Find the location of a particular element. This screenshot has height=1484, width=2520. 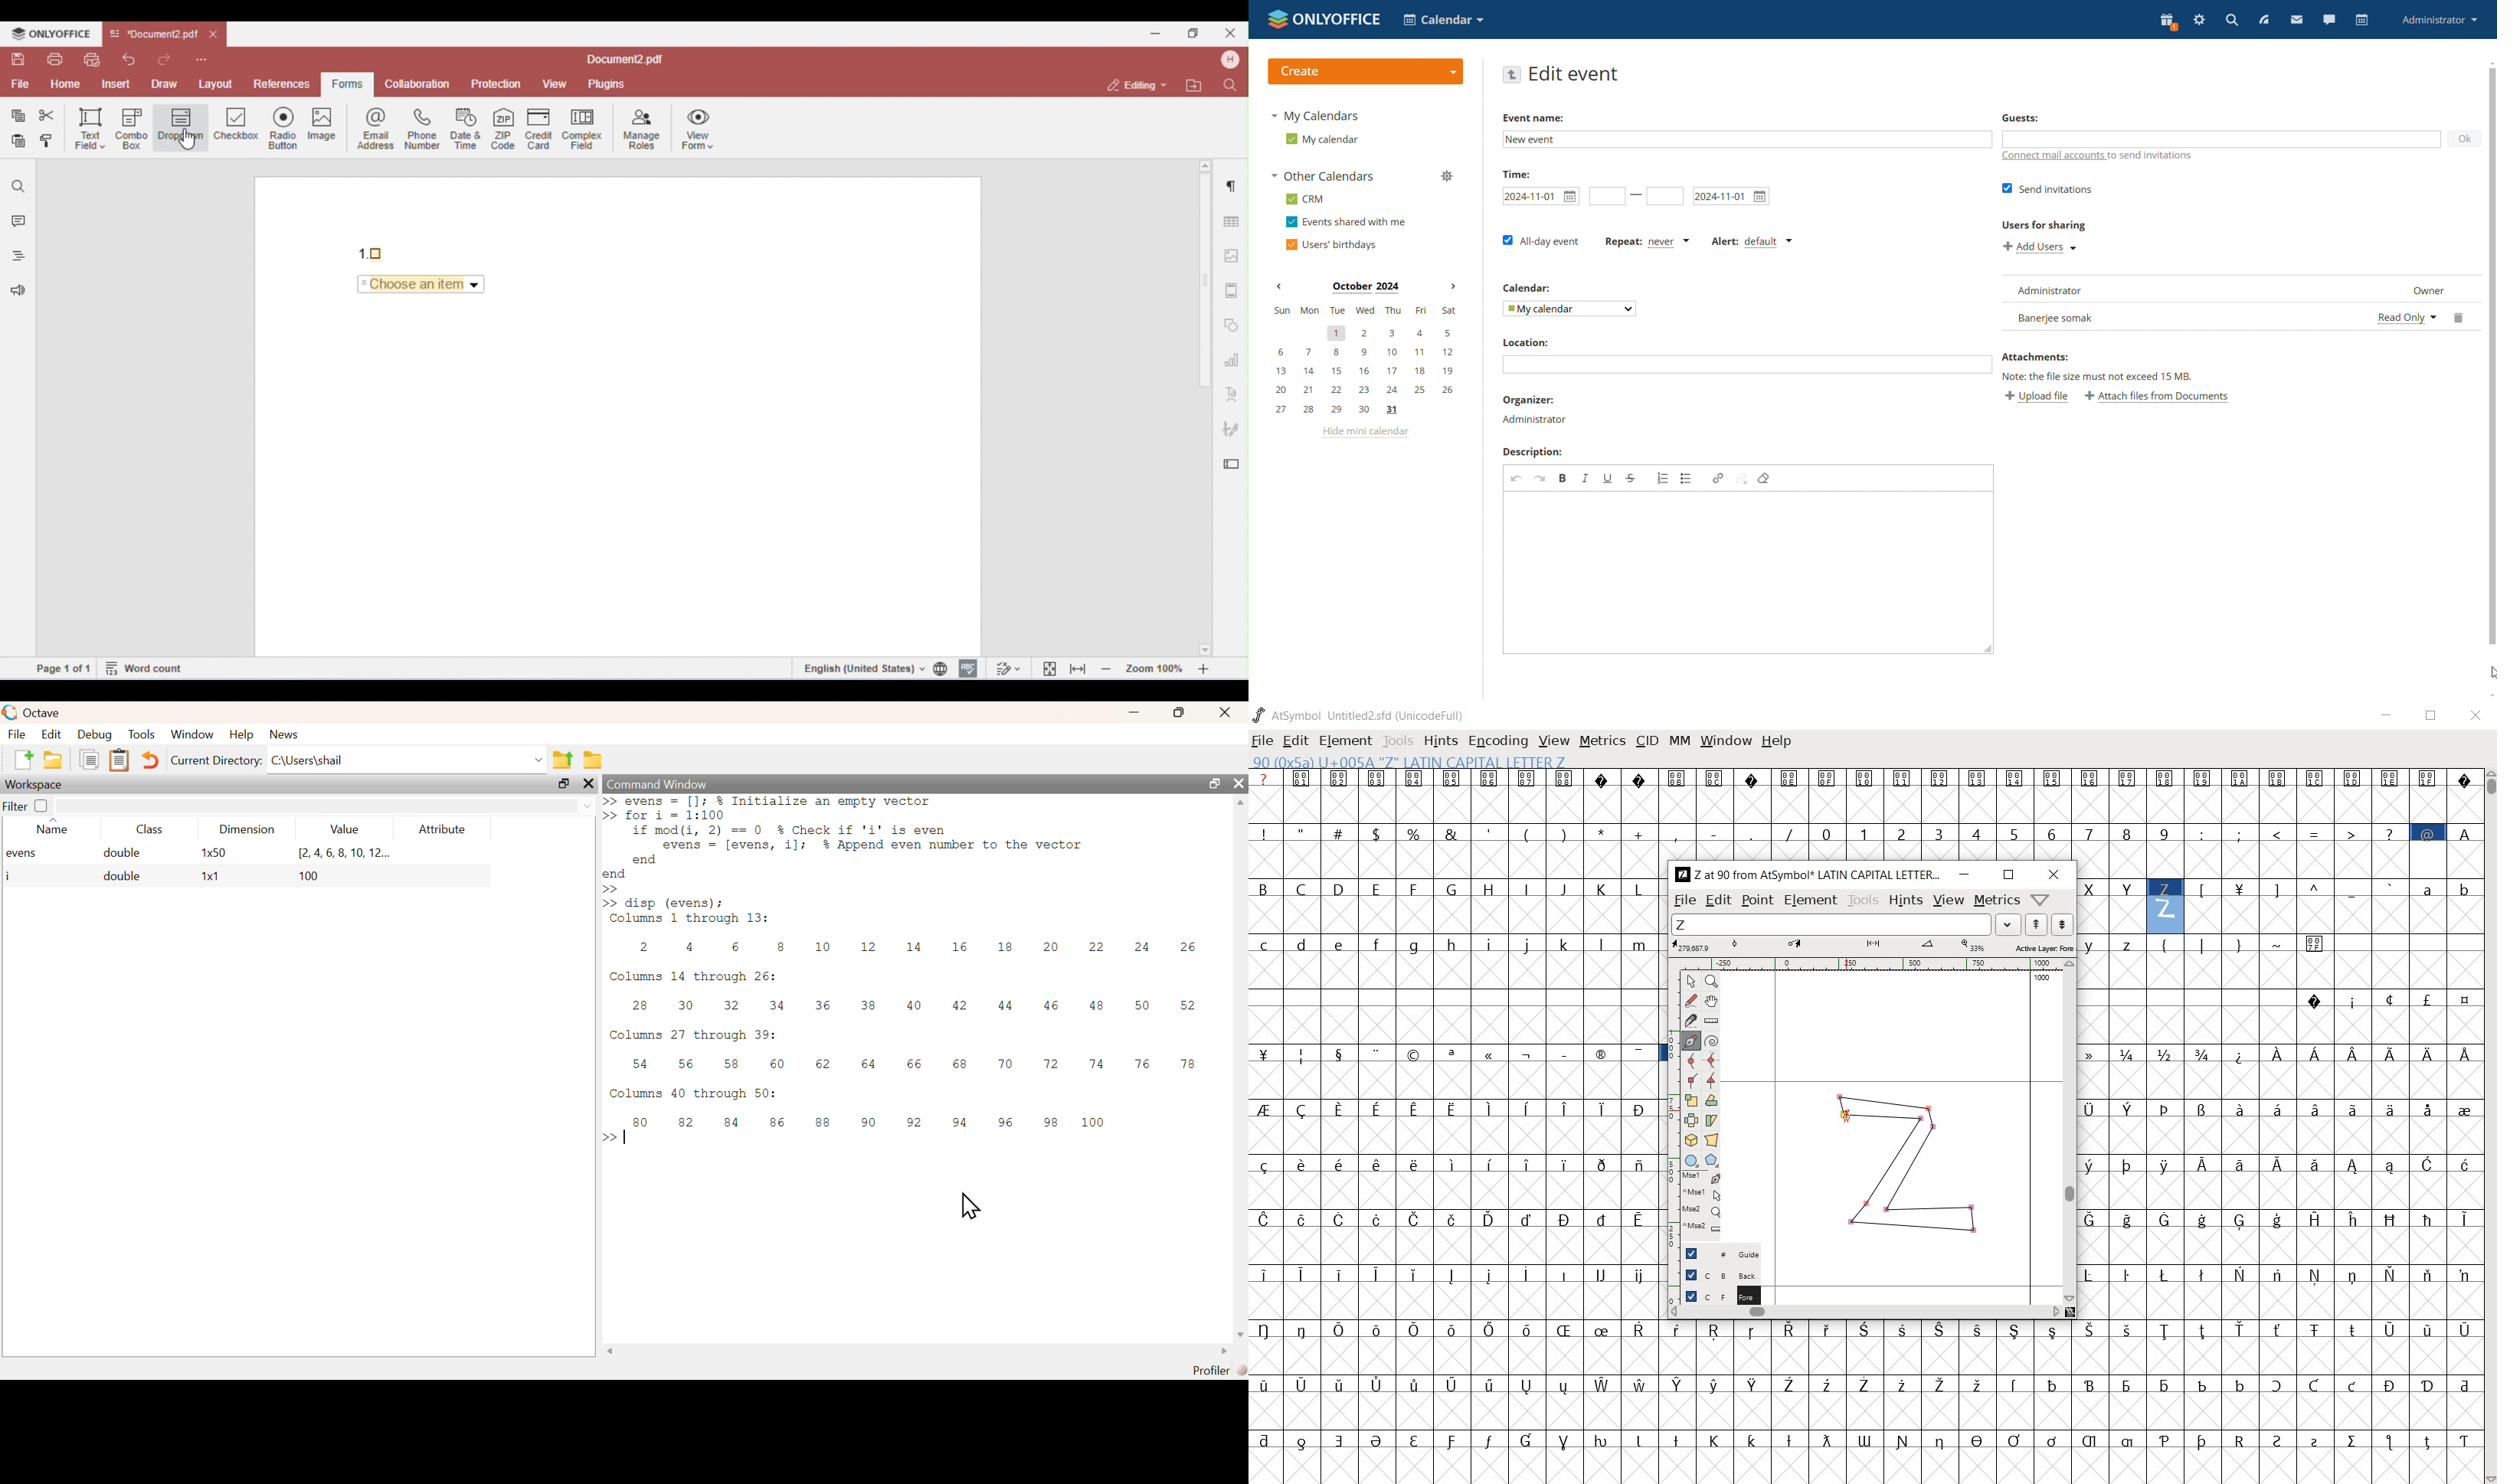

bold is located at coordinates (1562, 480).